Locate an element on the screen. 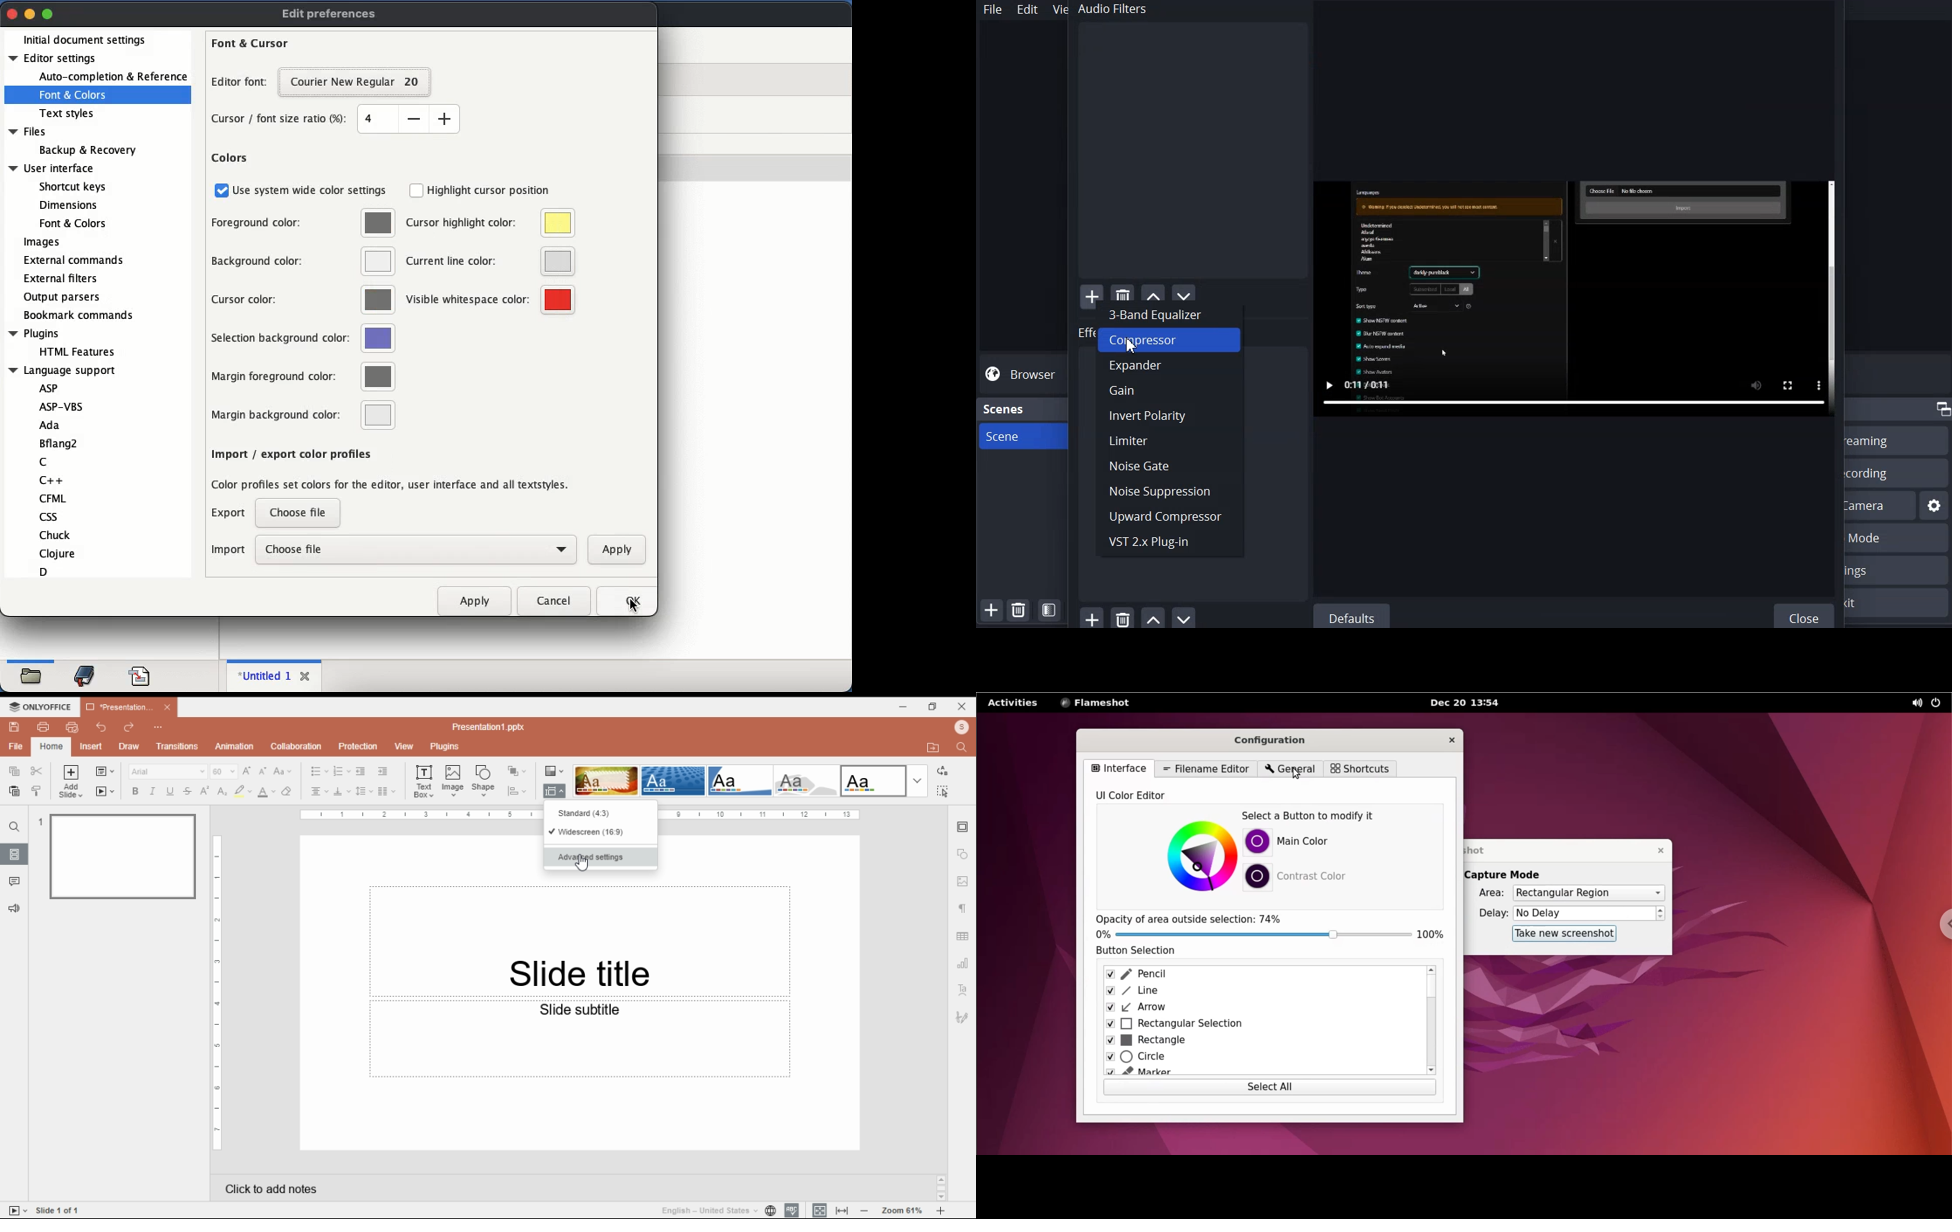 The height and width of the screenshot is (1232, 1960). English - United States is located at coordinates (704, 1210).